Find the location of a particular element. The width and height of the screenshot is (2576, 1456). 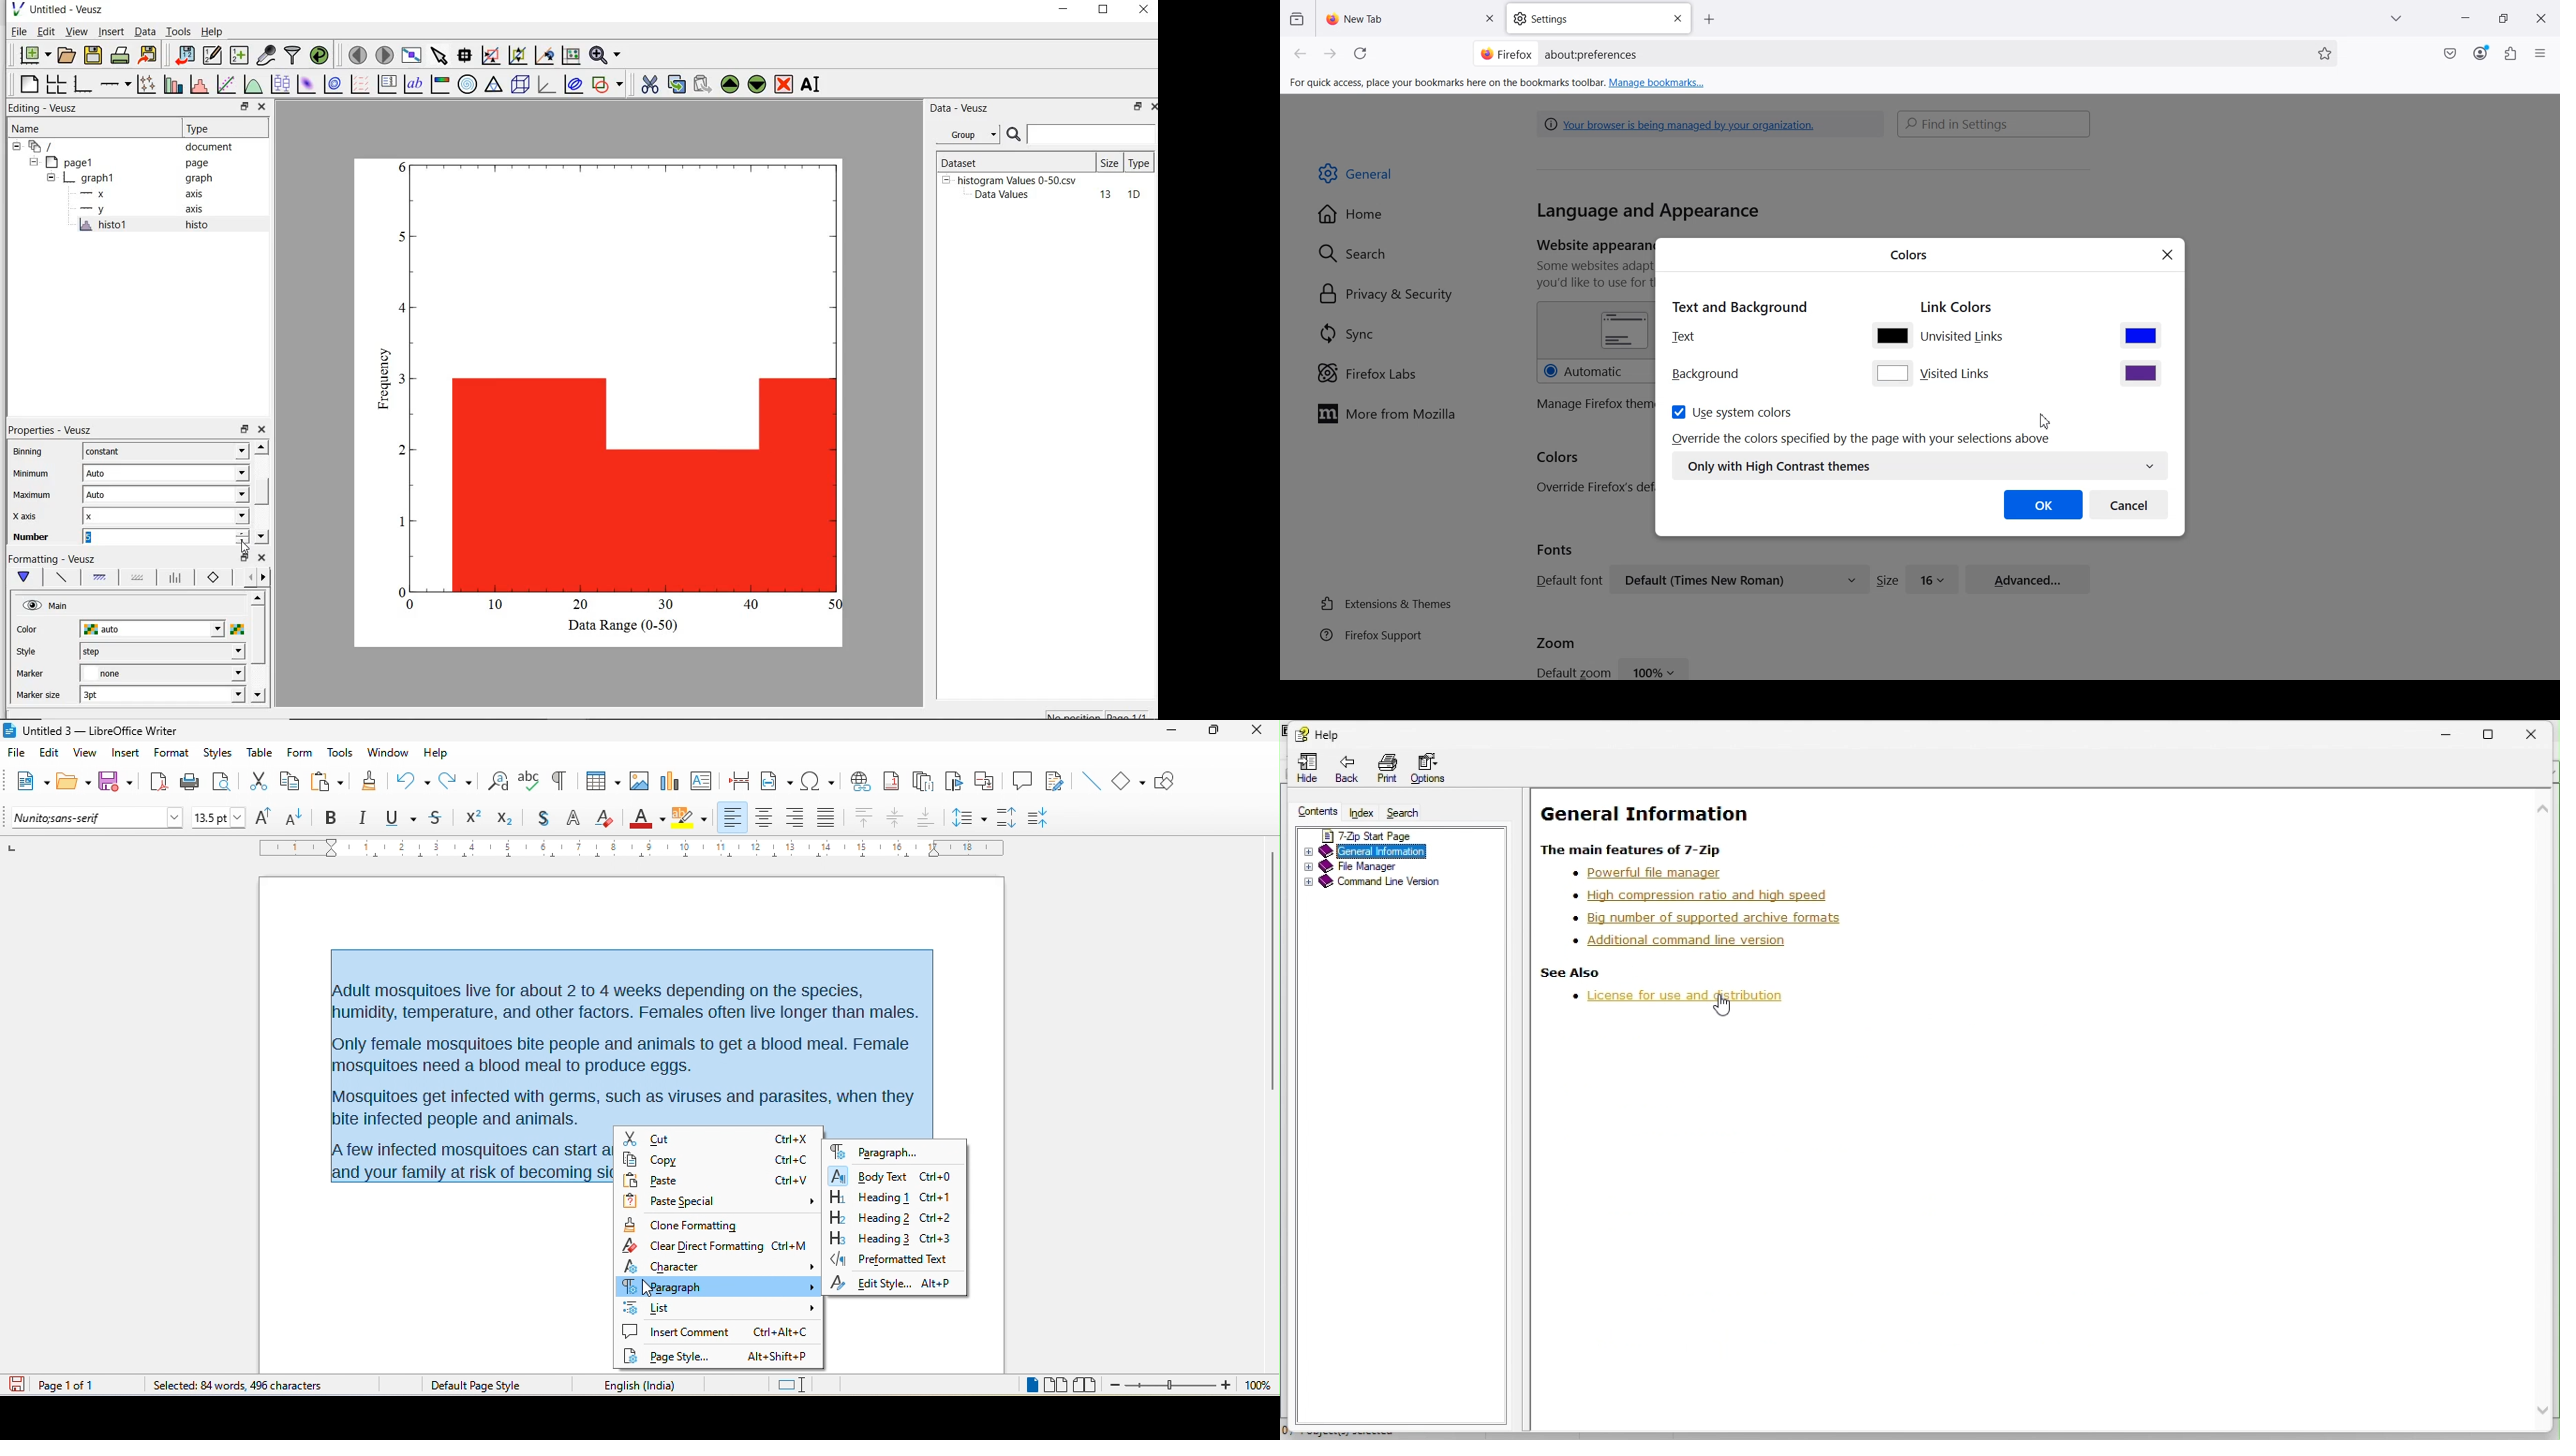

file manager is located at coordinates (1403, 867).